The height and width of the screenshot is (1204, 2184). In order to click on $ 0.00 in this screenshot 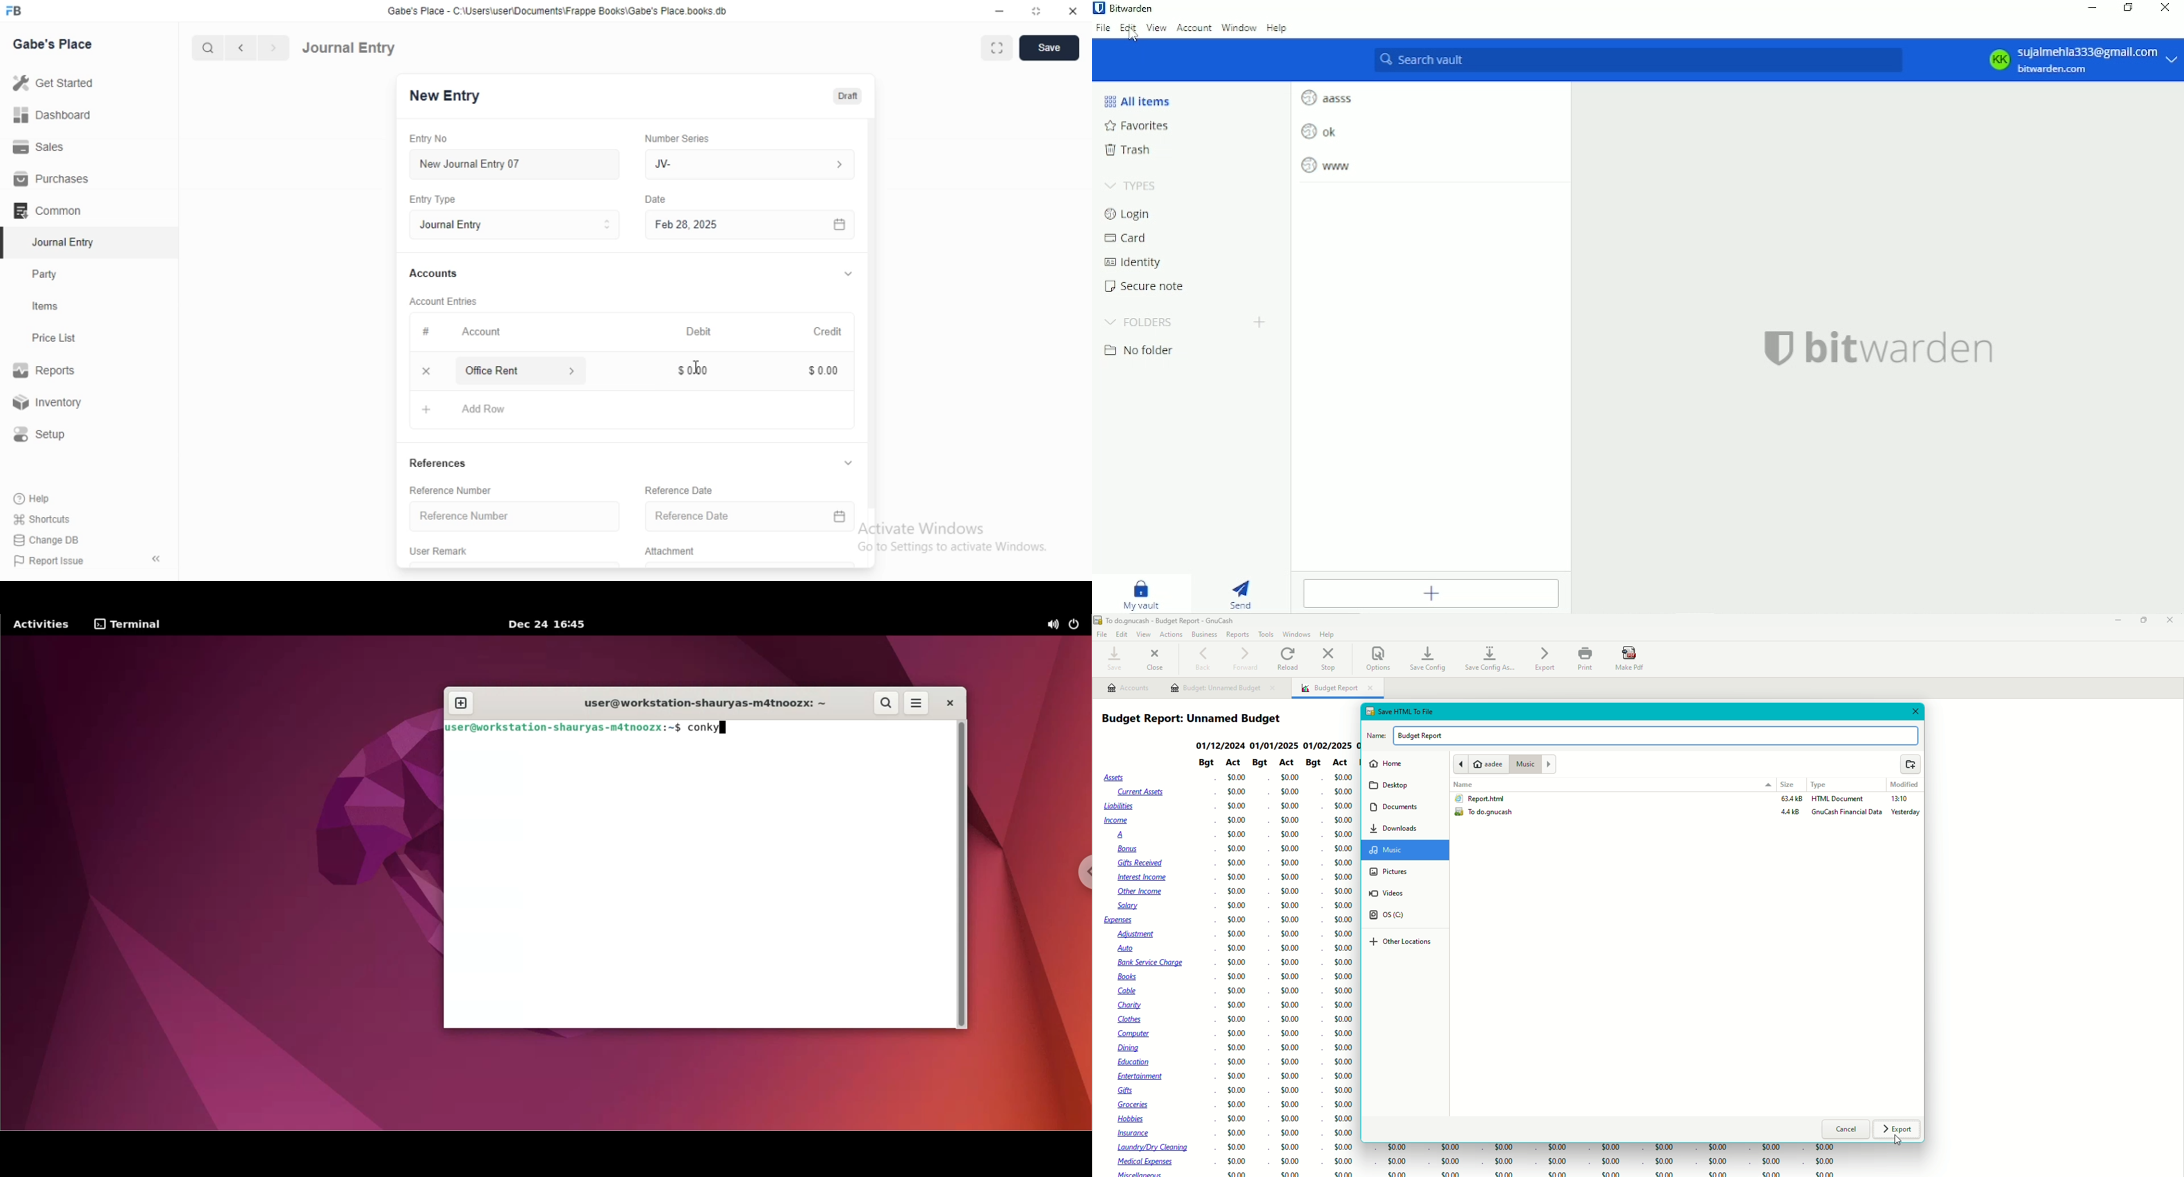, I will do `click(819, 372)`.